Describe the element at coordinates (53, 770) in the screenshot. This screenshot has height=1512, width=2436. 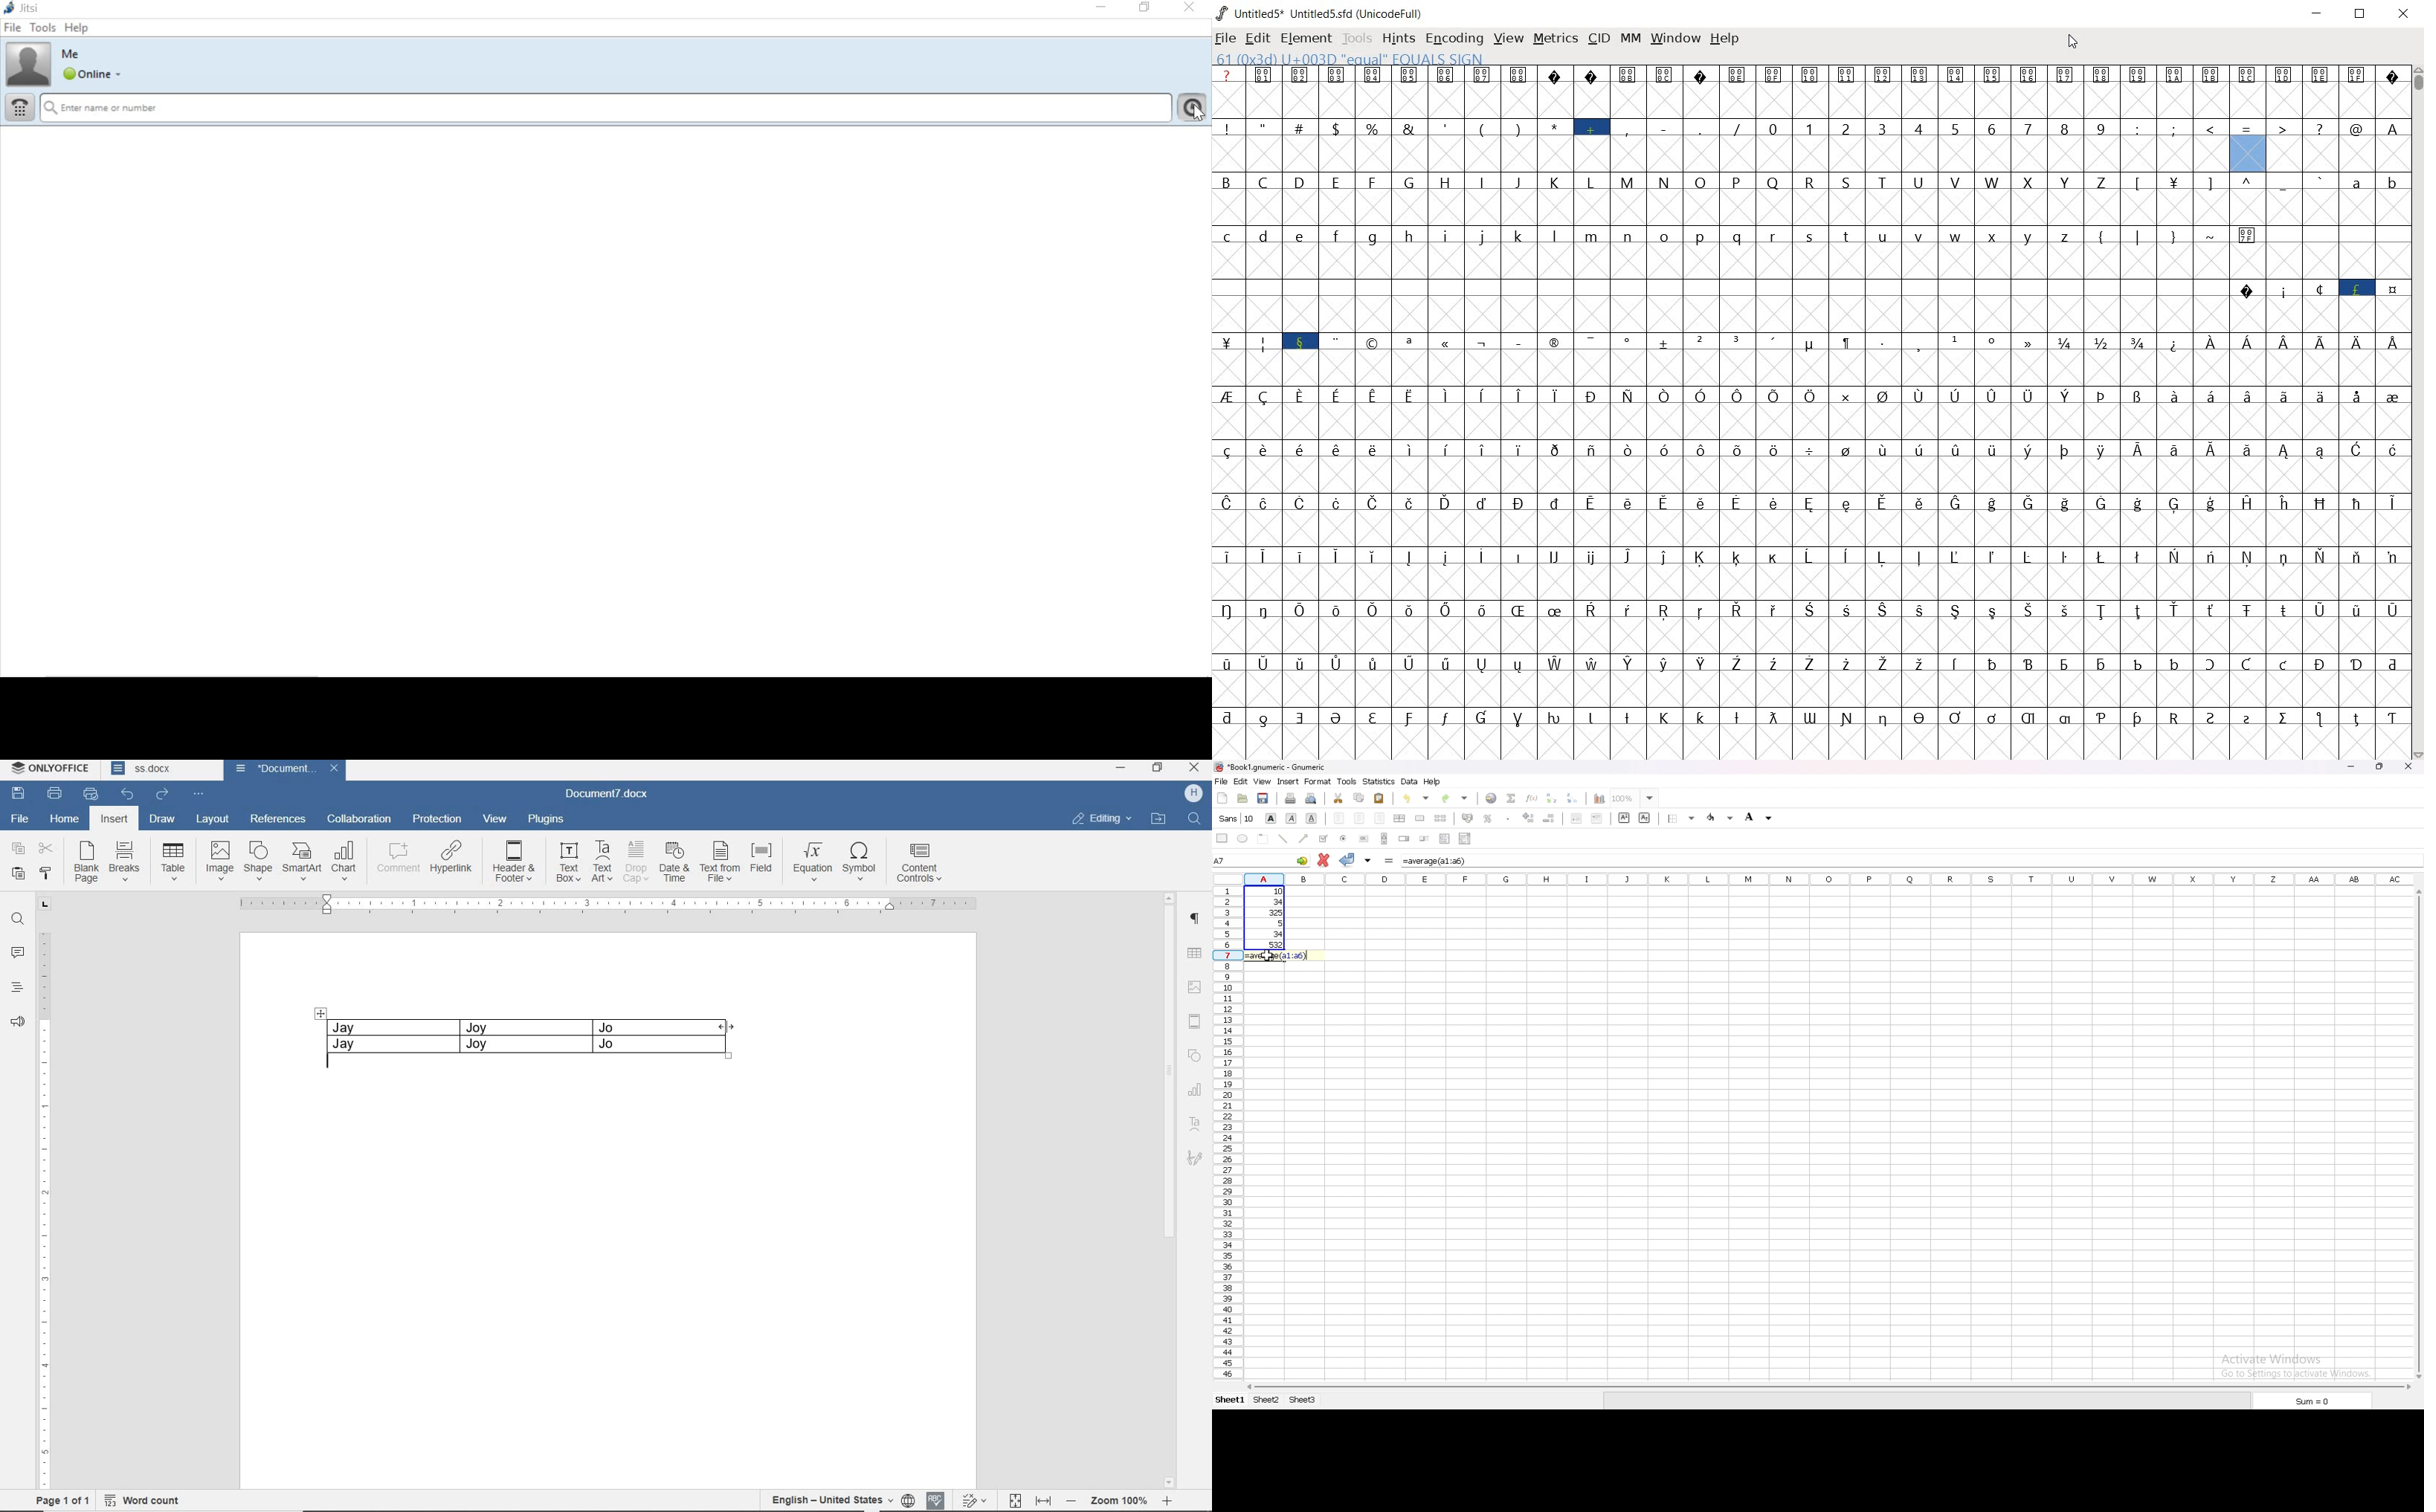
I see `SYSTEM NAME` at that location.